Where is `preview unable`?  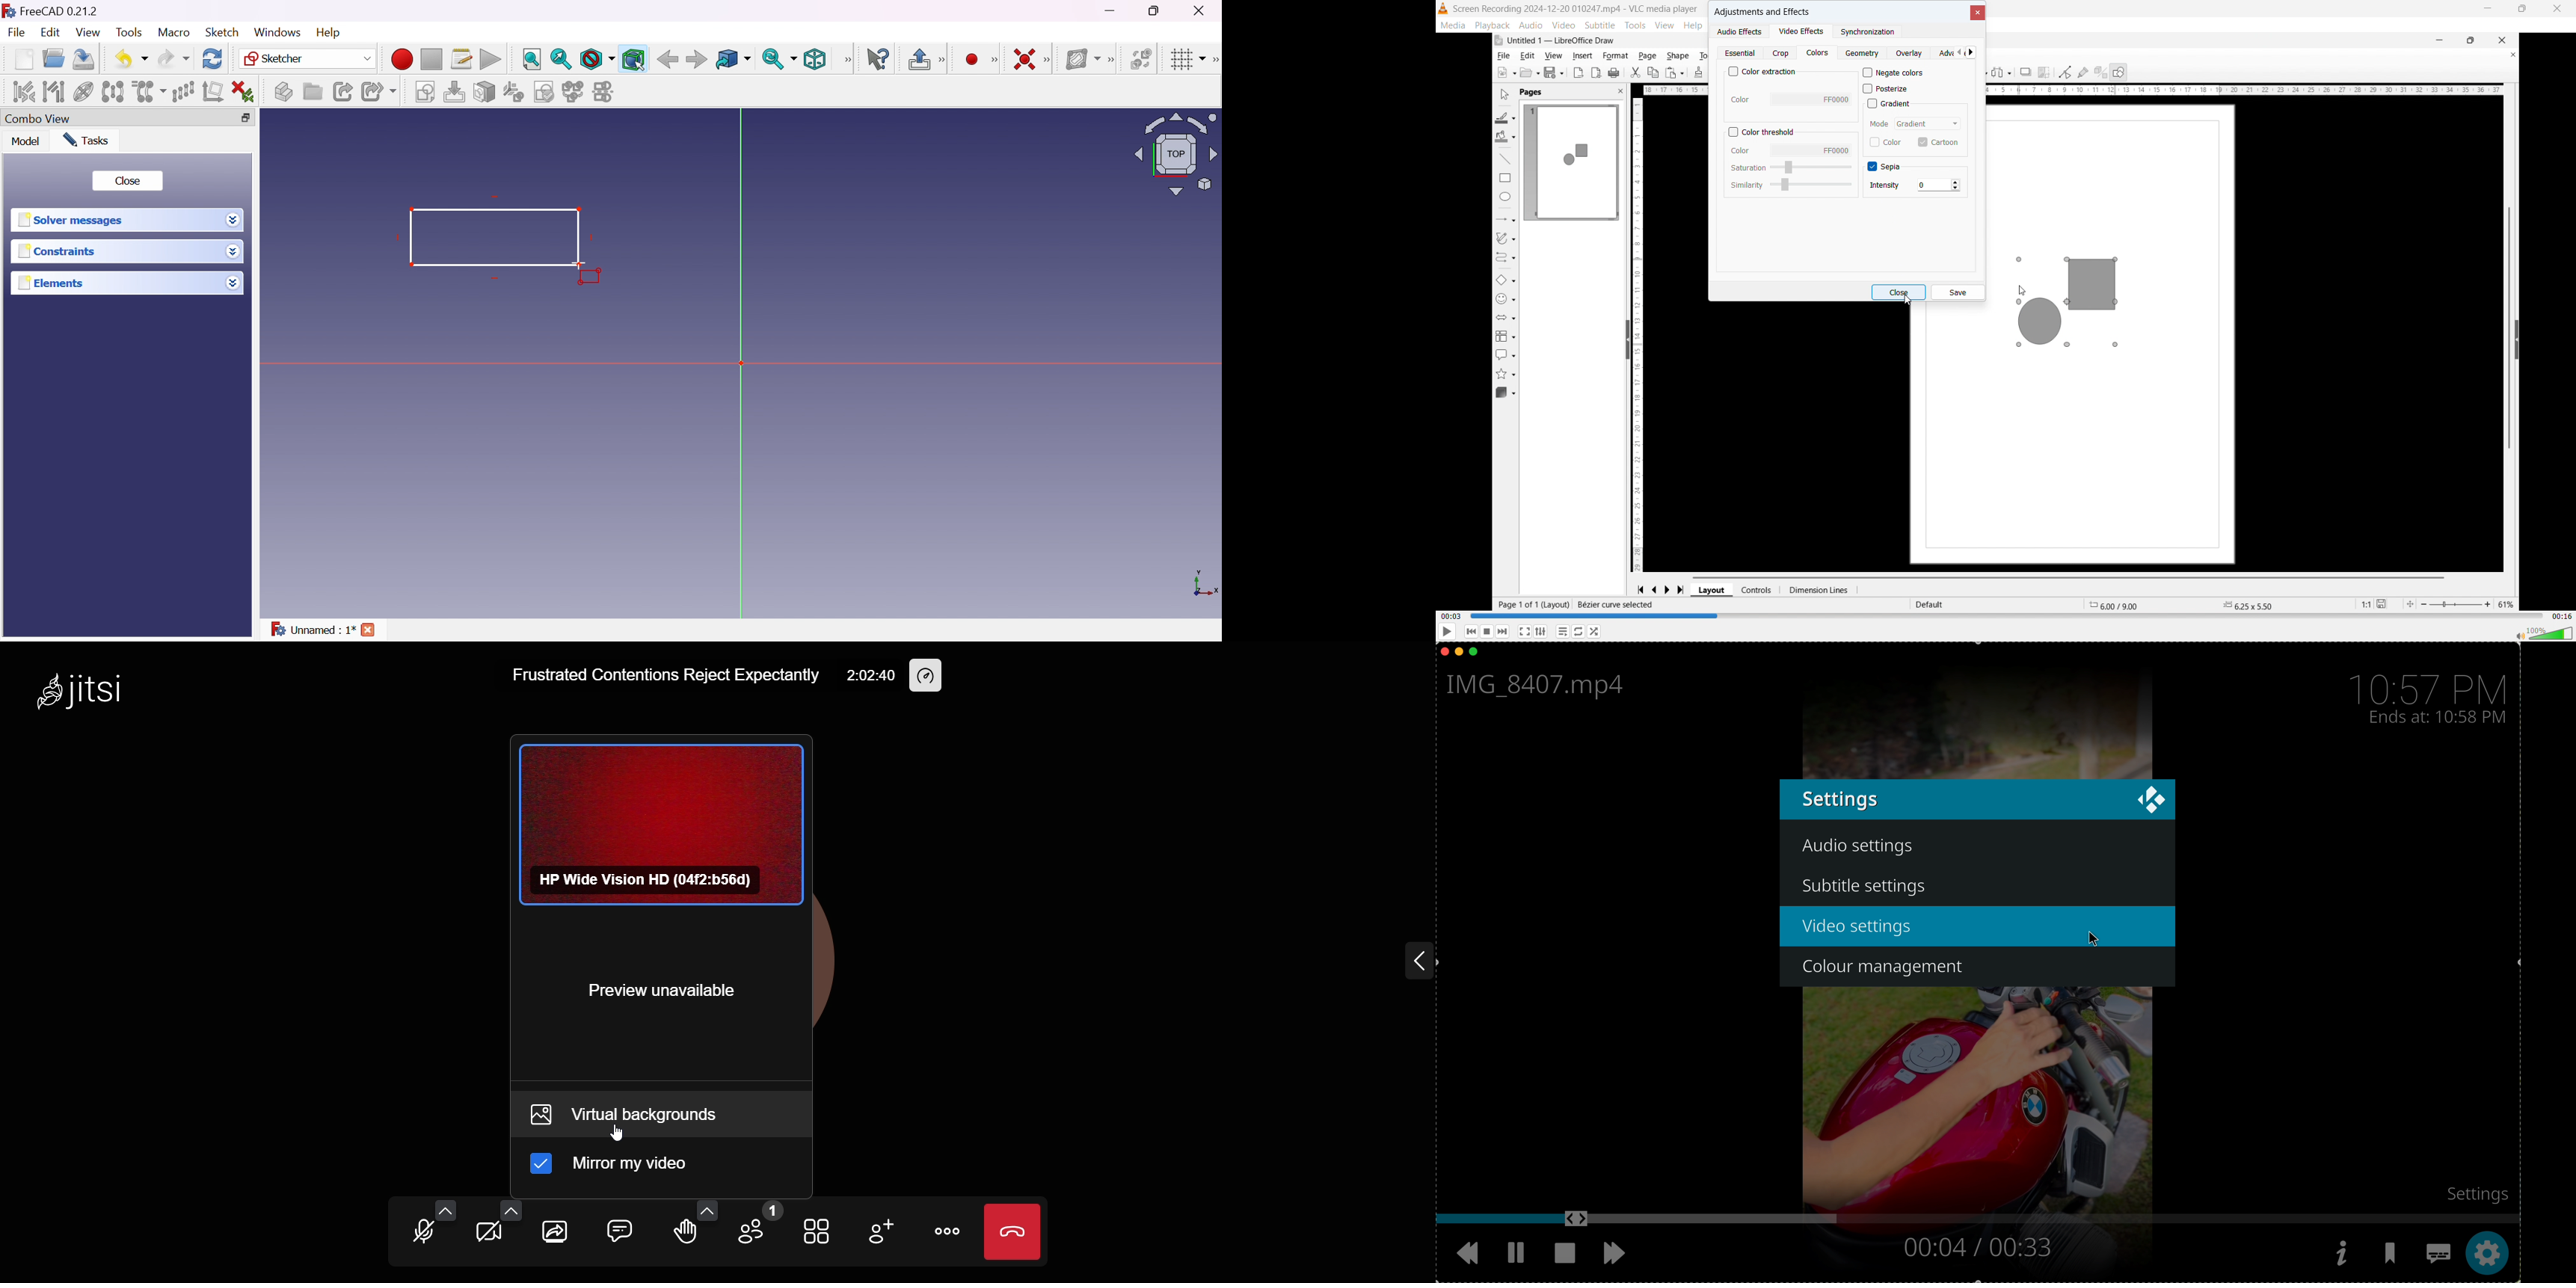 preview unable is located at coordinates (661, 994).